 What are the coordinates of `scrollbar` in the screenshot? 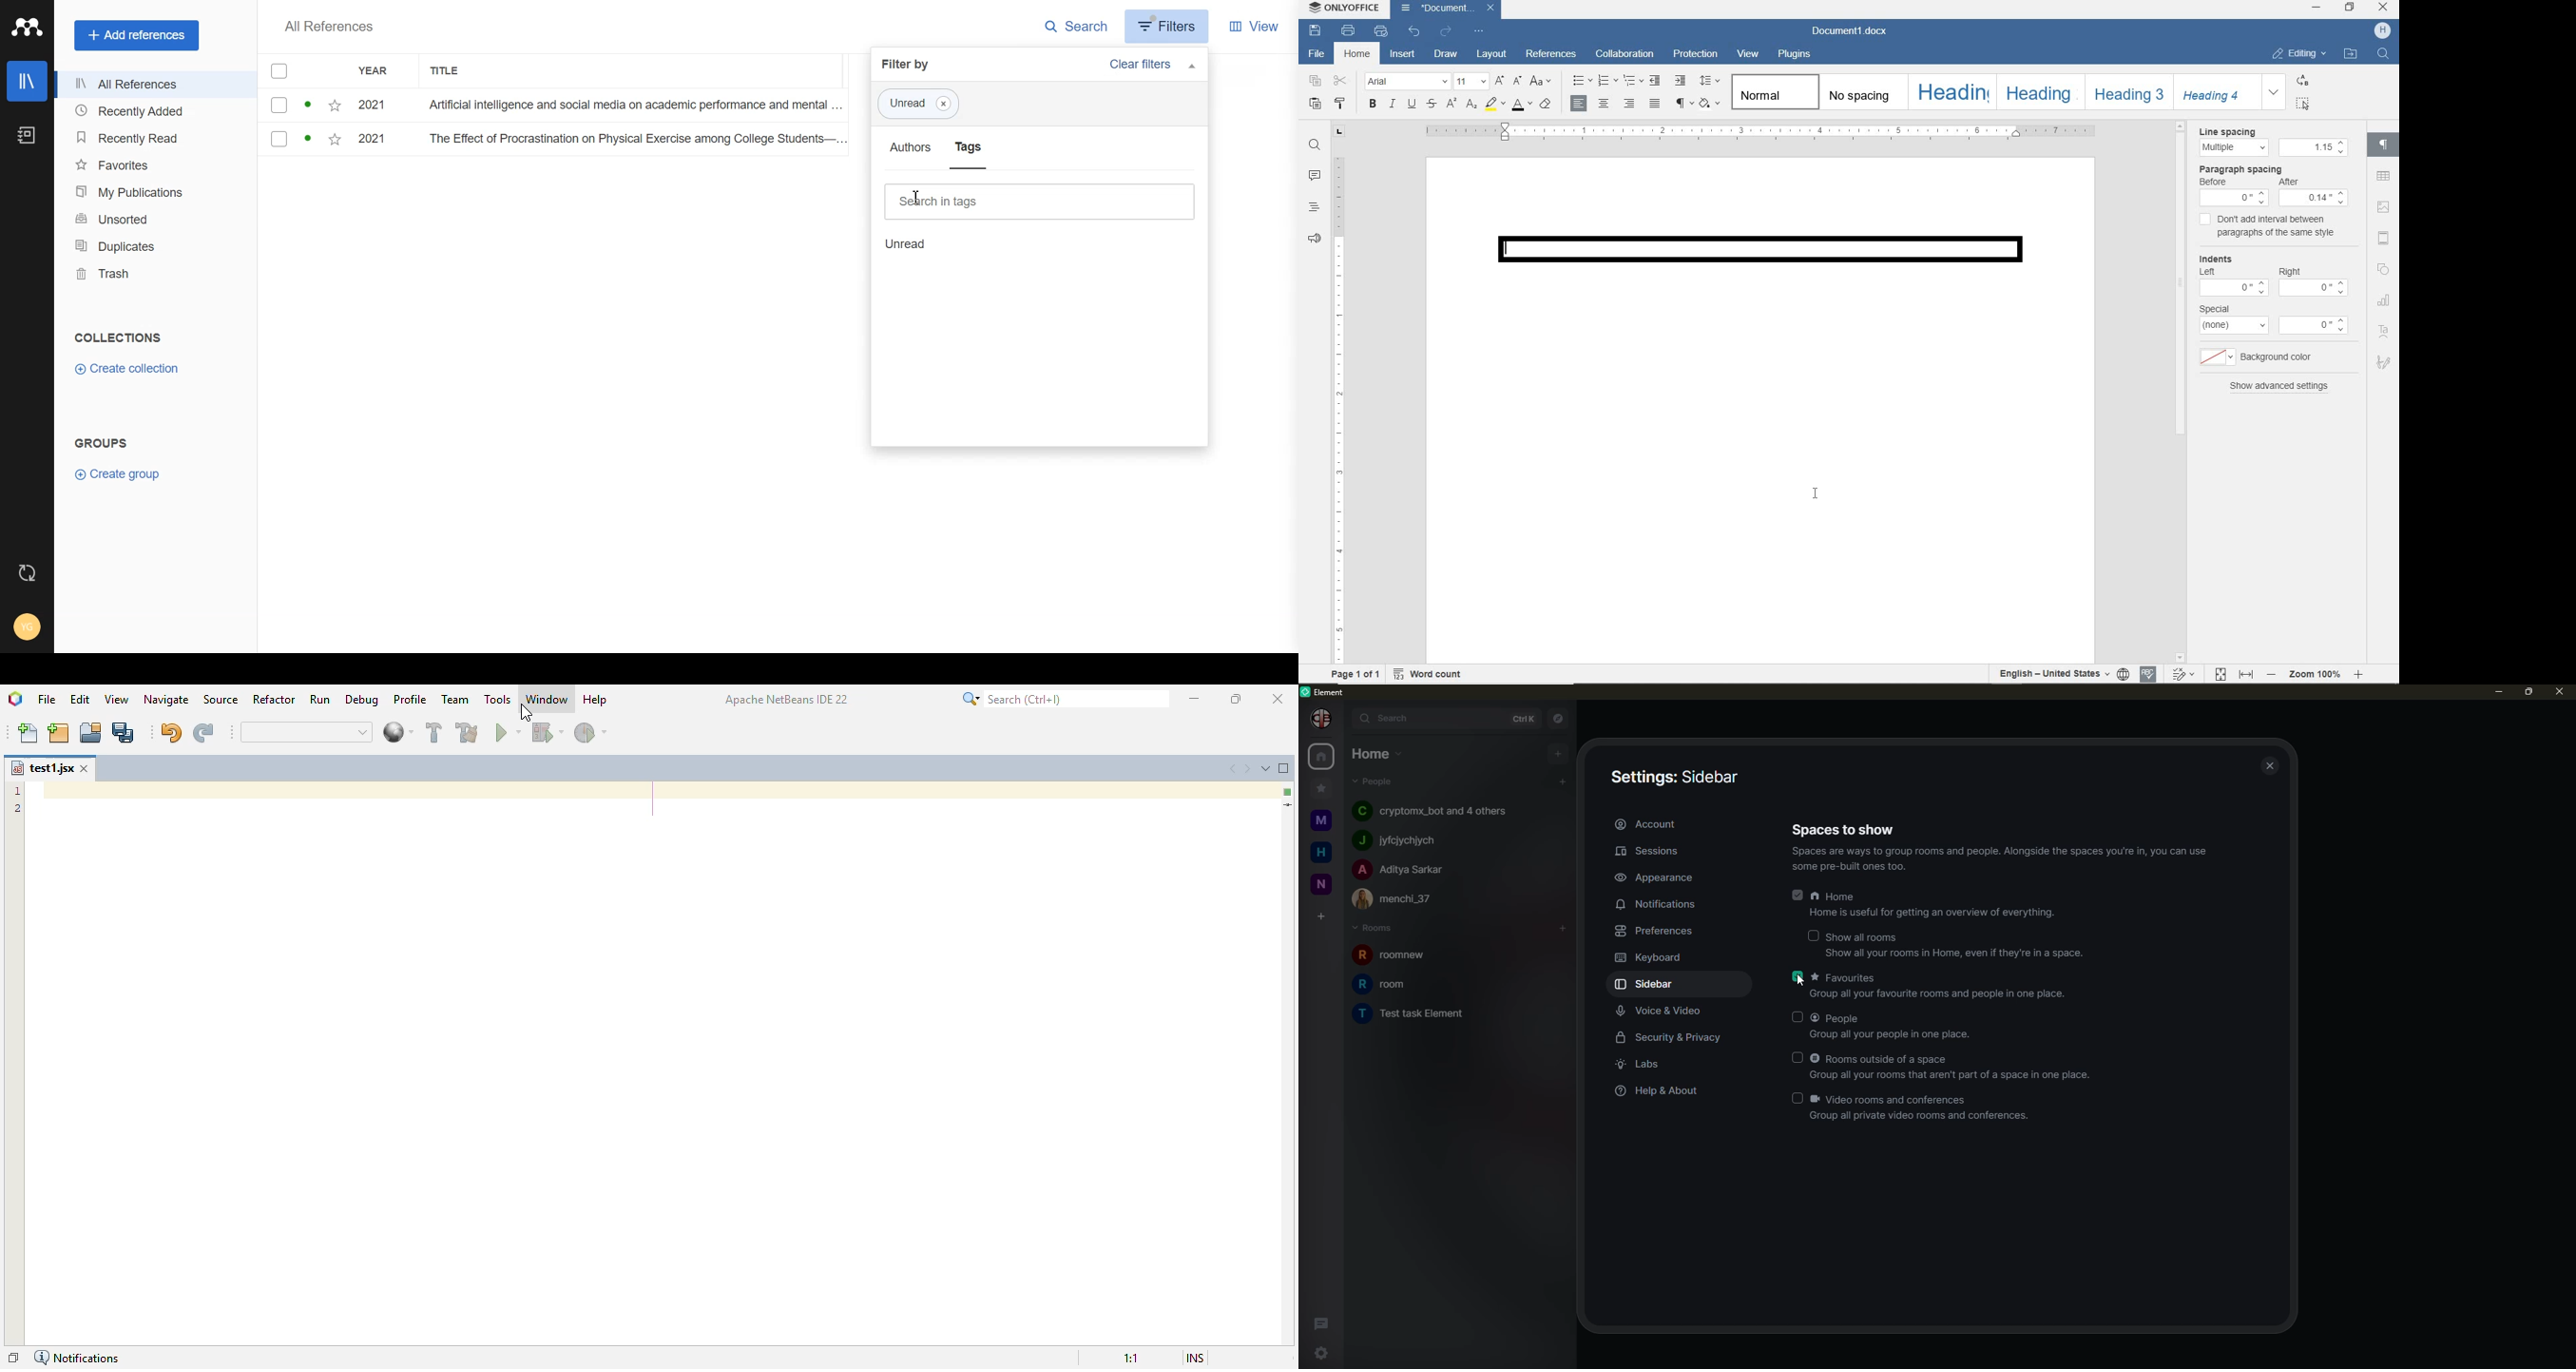 It's located at (2177, 279).